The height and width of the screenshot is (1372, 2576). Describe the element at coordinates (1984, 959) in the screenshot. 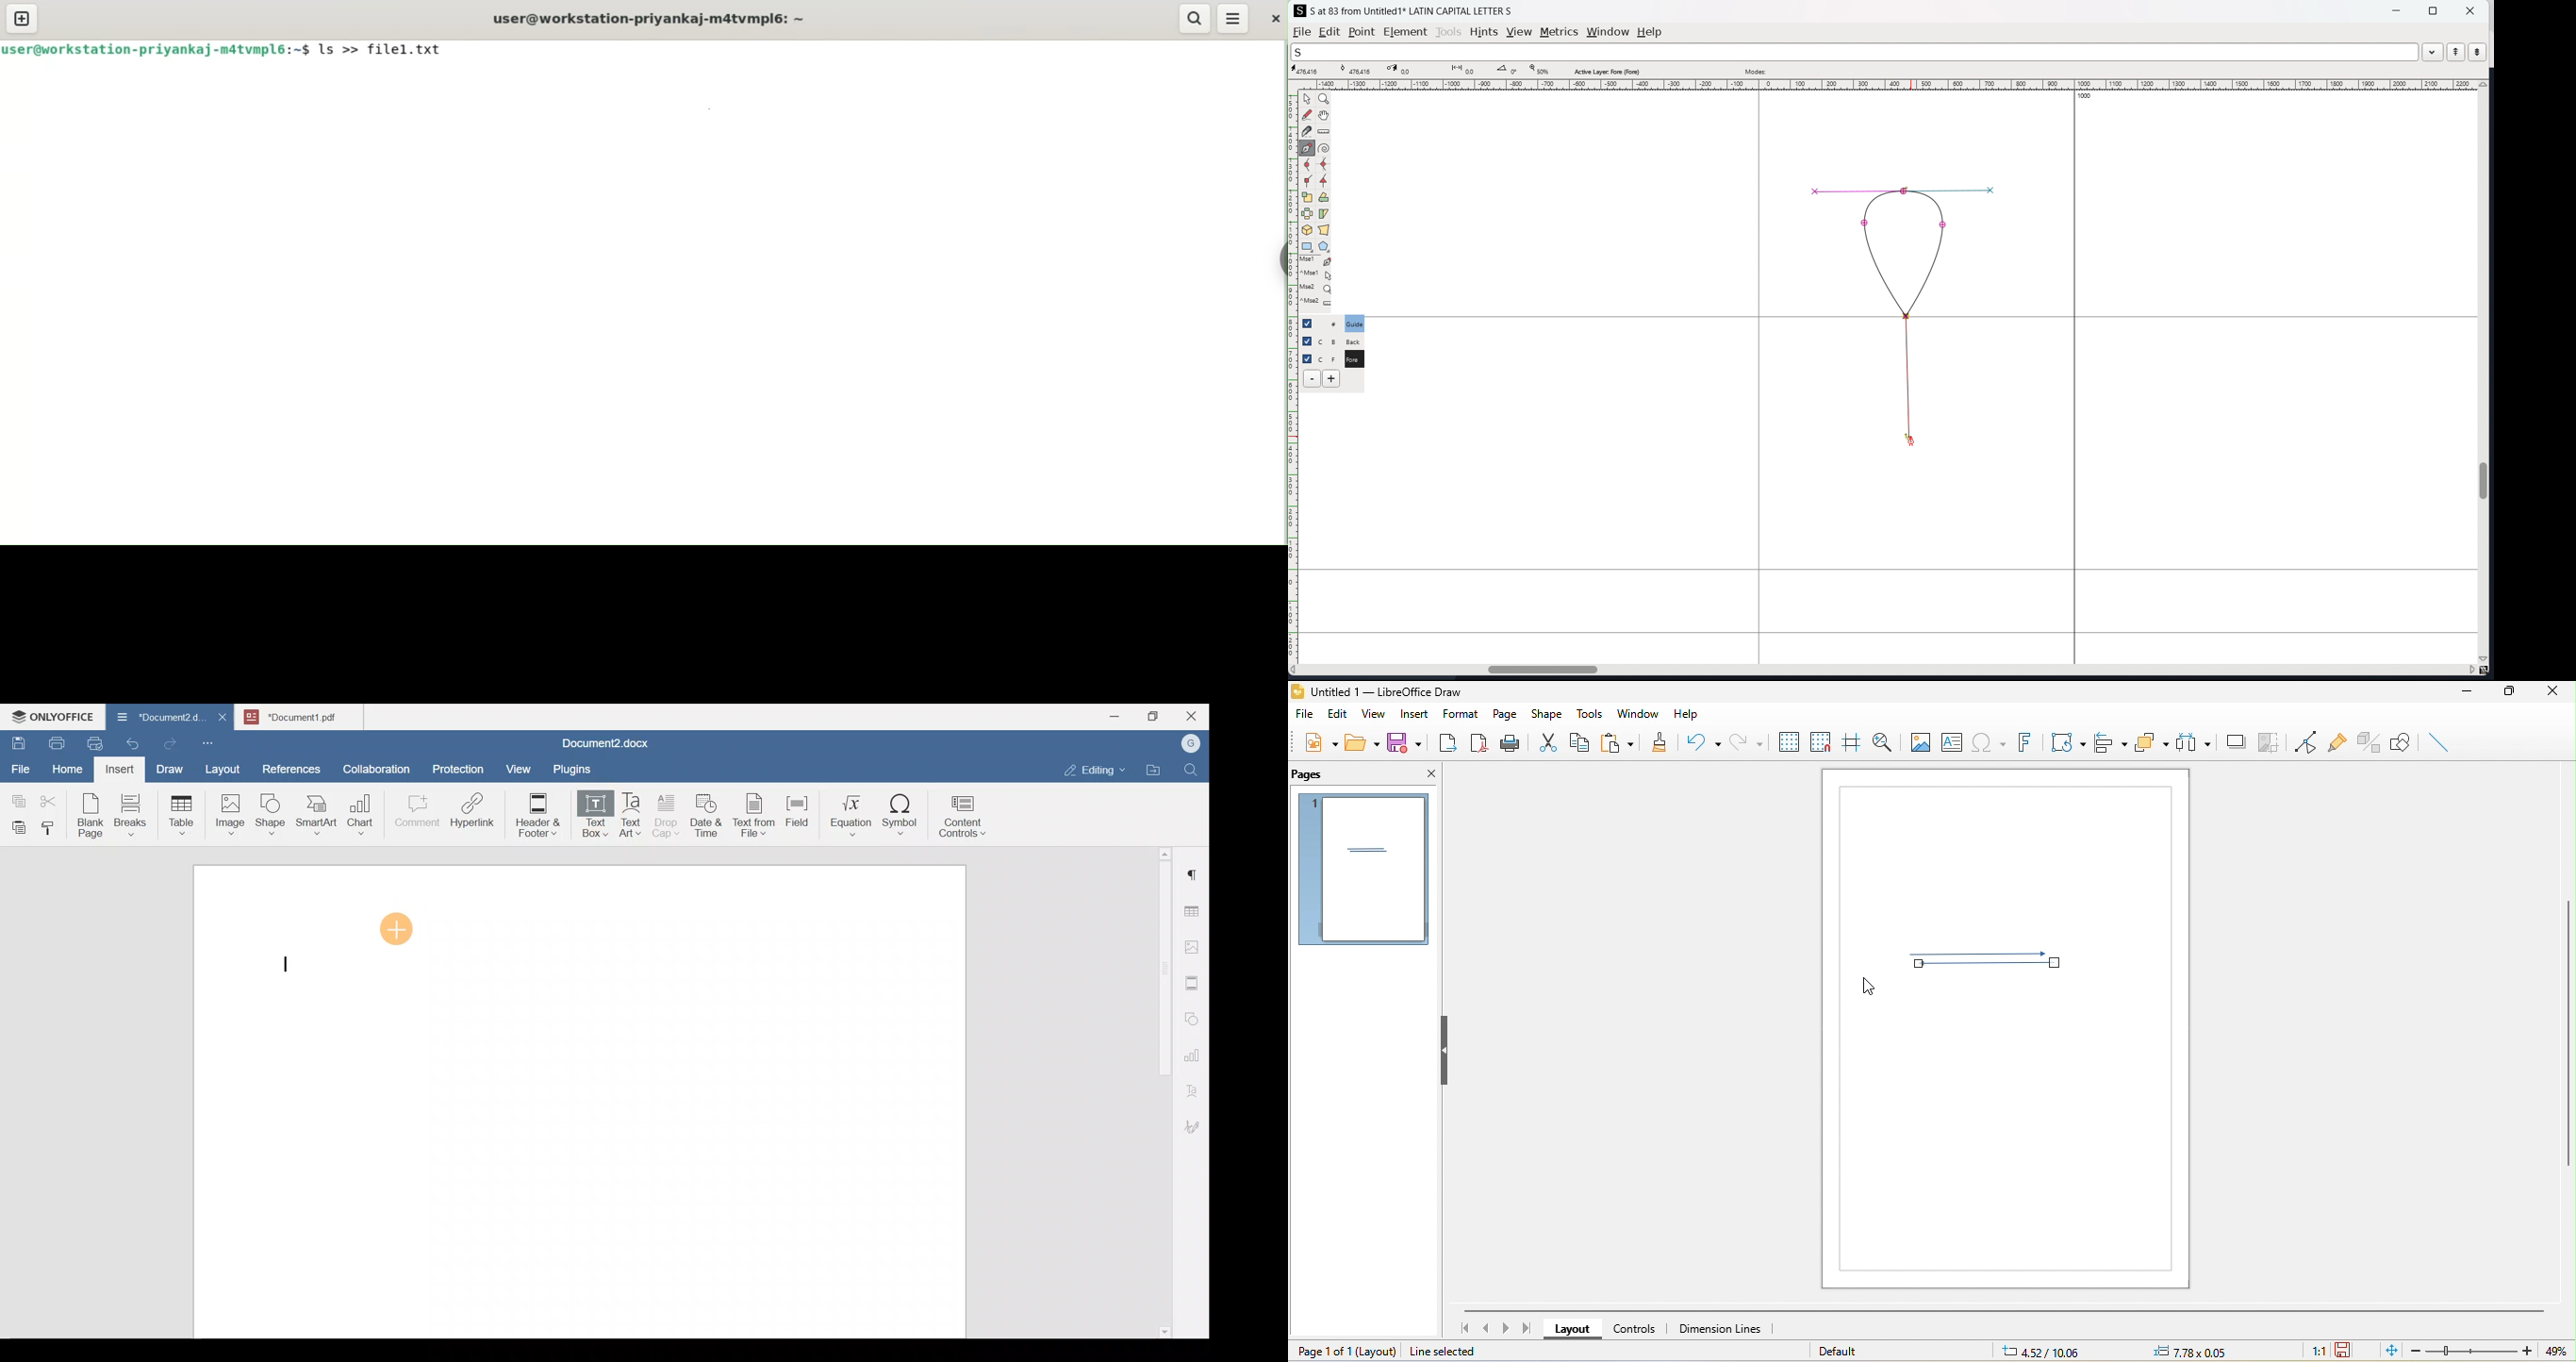

I see `Duplicated and rotated an arrow ` at that location.